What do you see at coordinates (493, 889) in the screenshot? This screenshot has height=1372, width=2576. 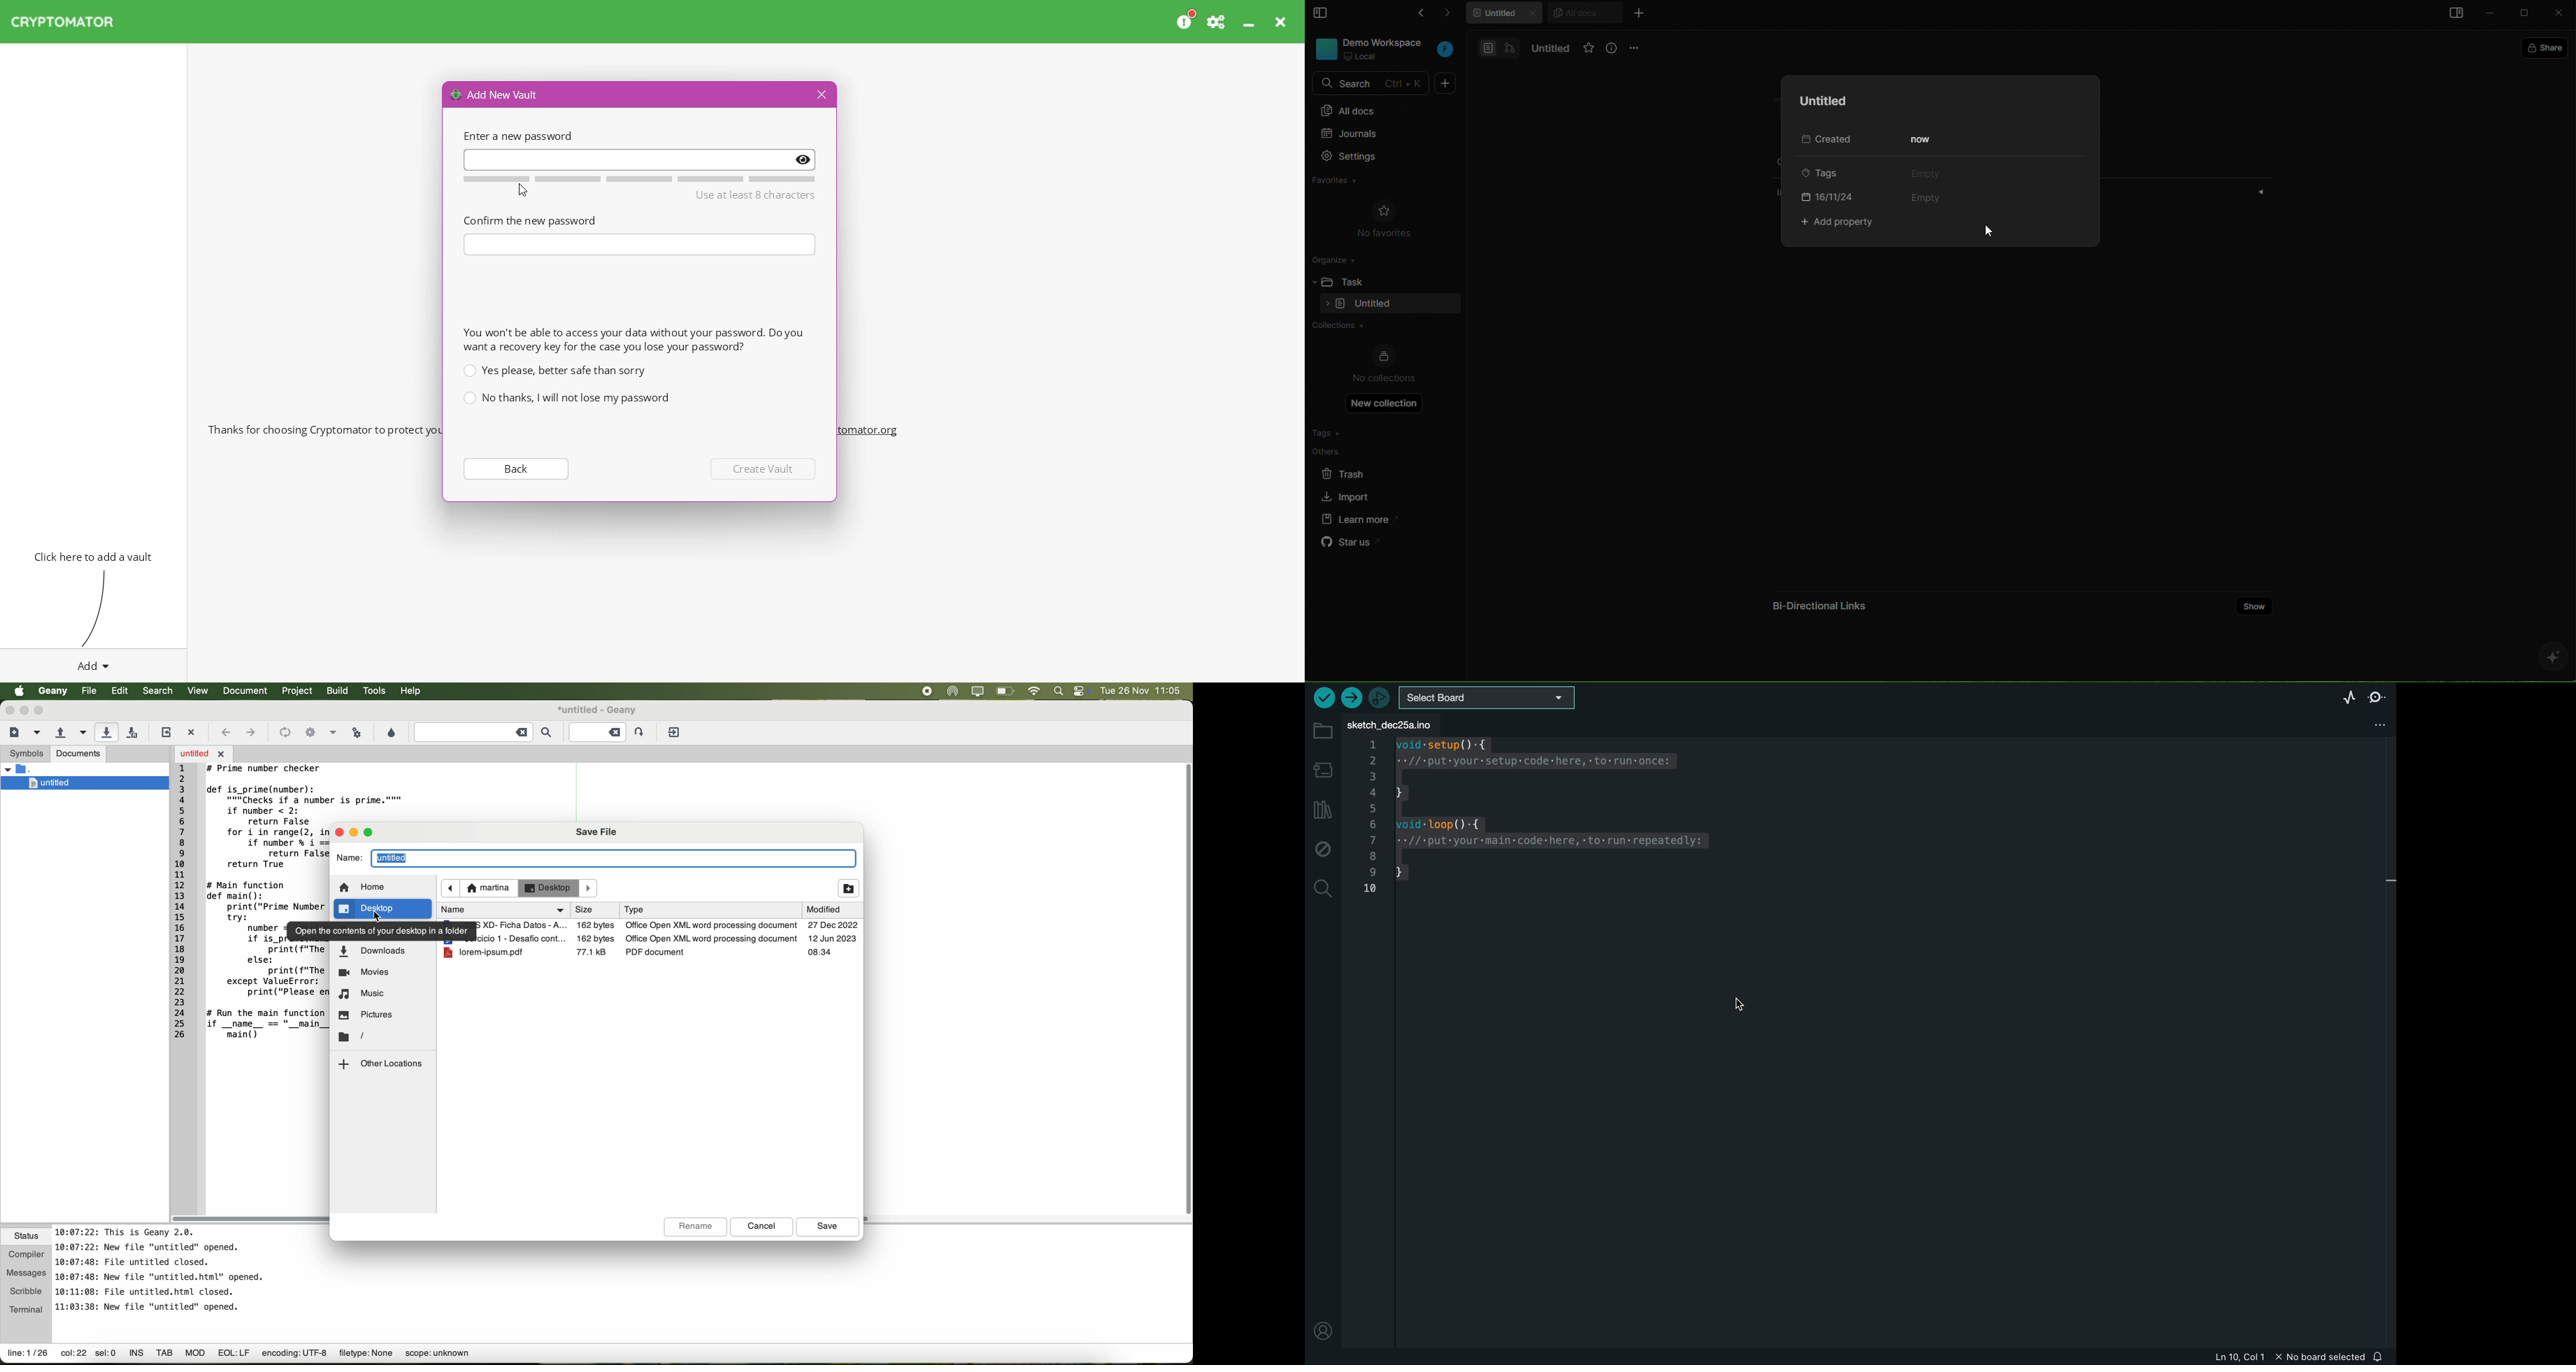 I see `navigate foward` at bounding box center [493, 889].